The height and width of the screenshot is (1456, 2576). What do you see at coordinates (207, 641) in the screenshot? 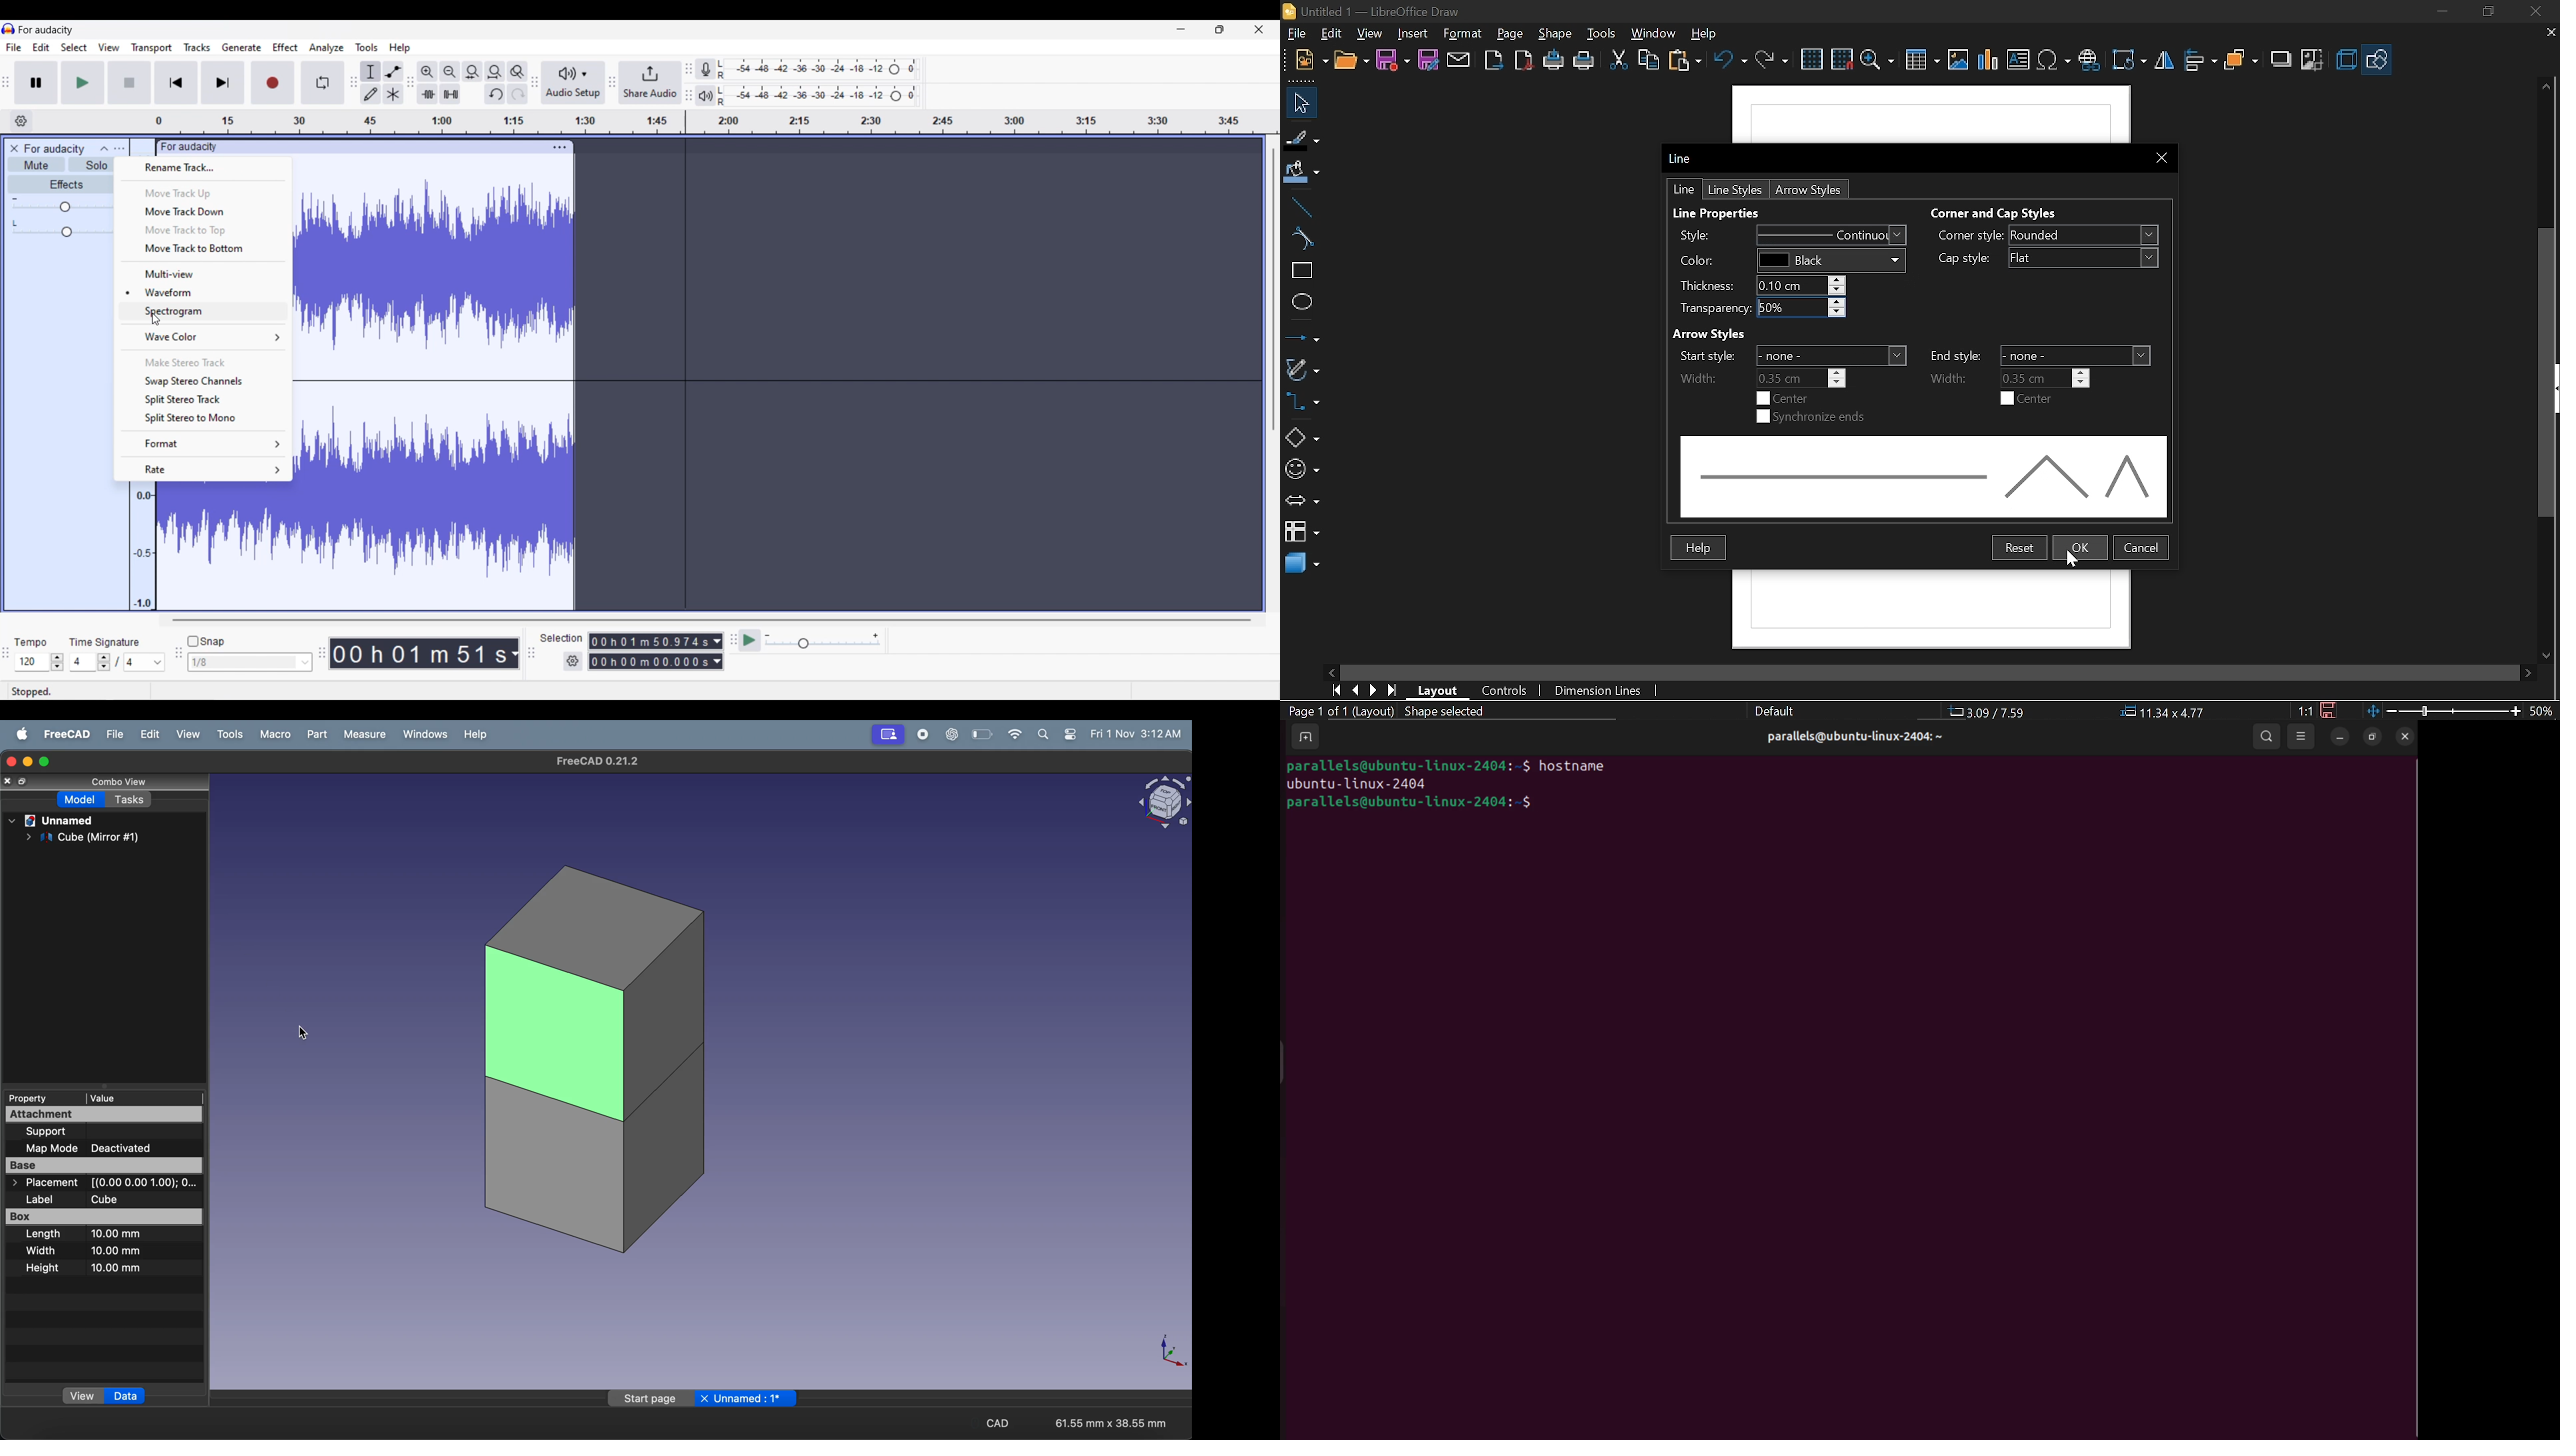
I see `Snap toggle` at bounding box center [207, 641].